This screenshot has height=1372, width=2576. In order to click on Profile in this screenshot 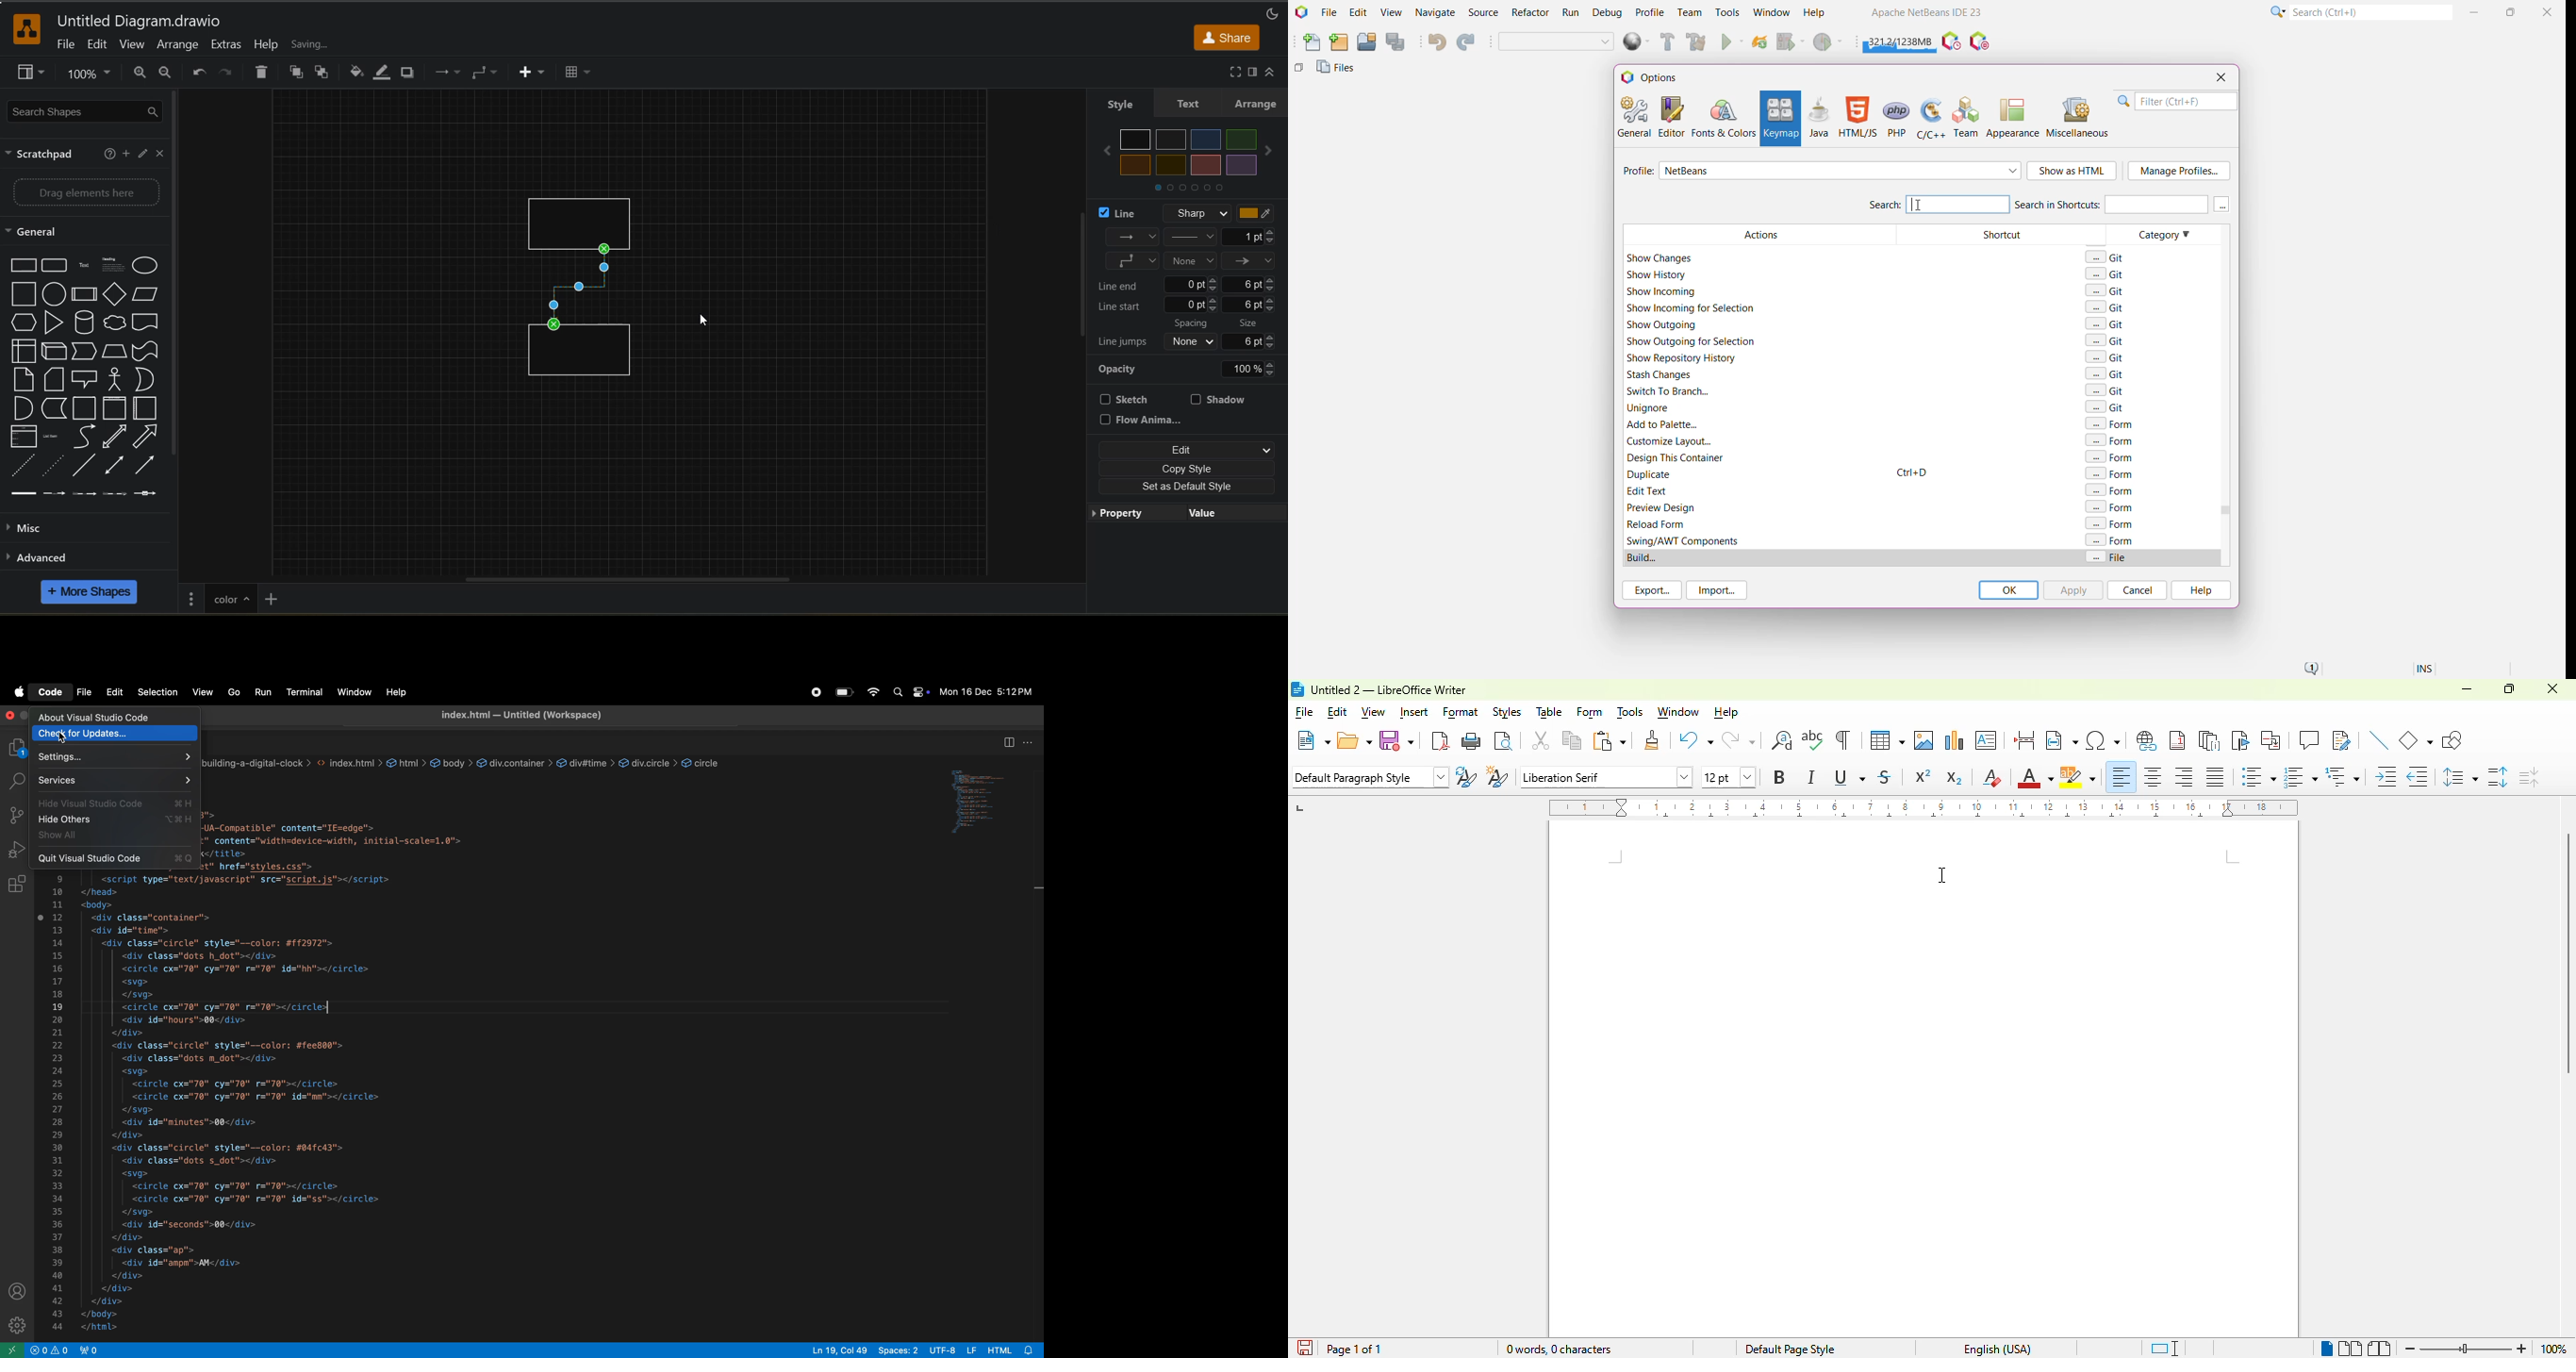, I will do `click(1650, 12)`.